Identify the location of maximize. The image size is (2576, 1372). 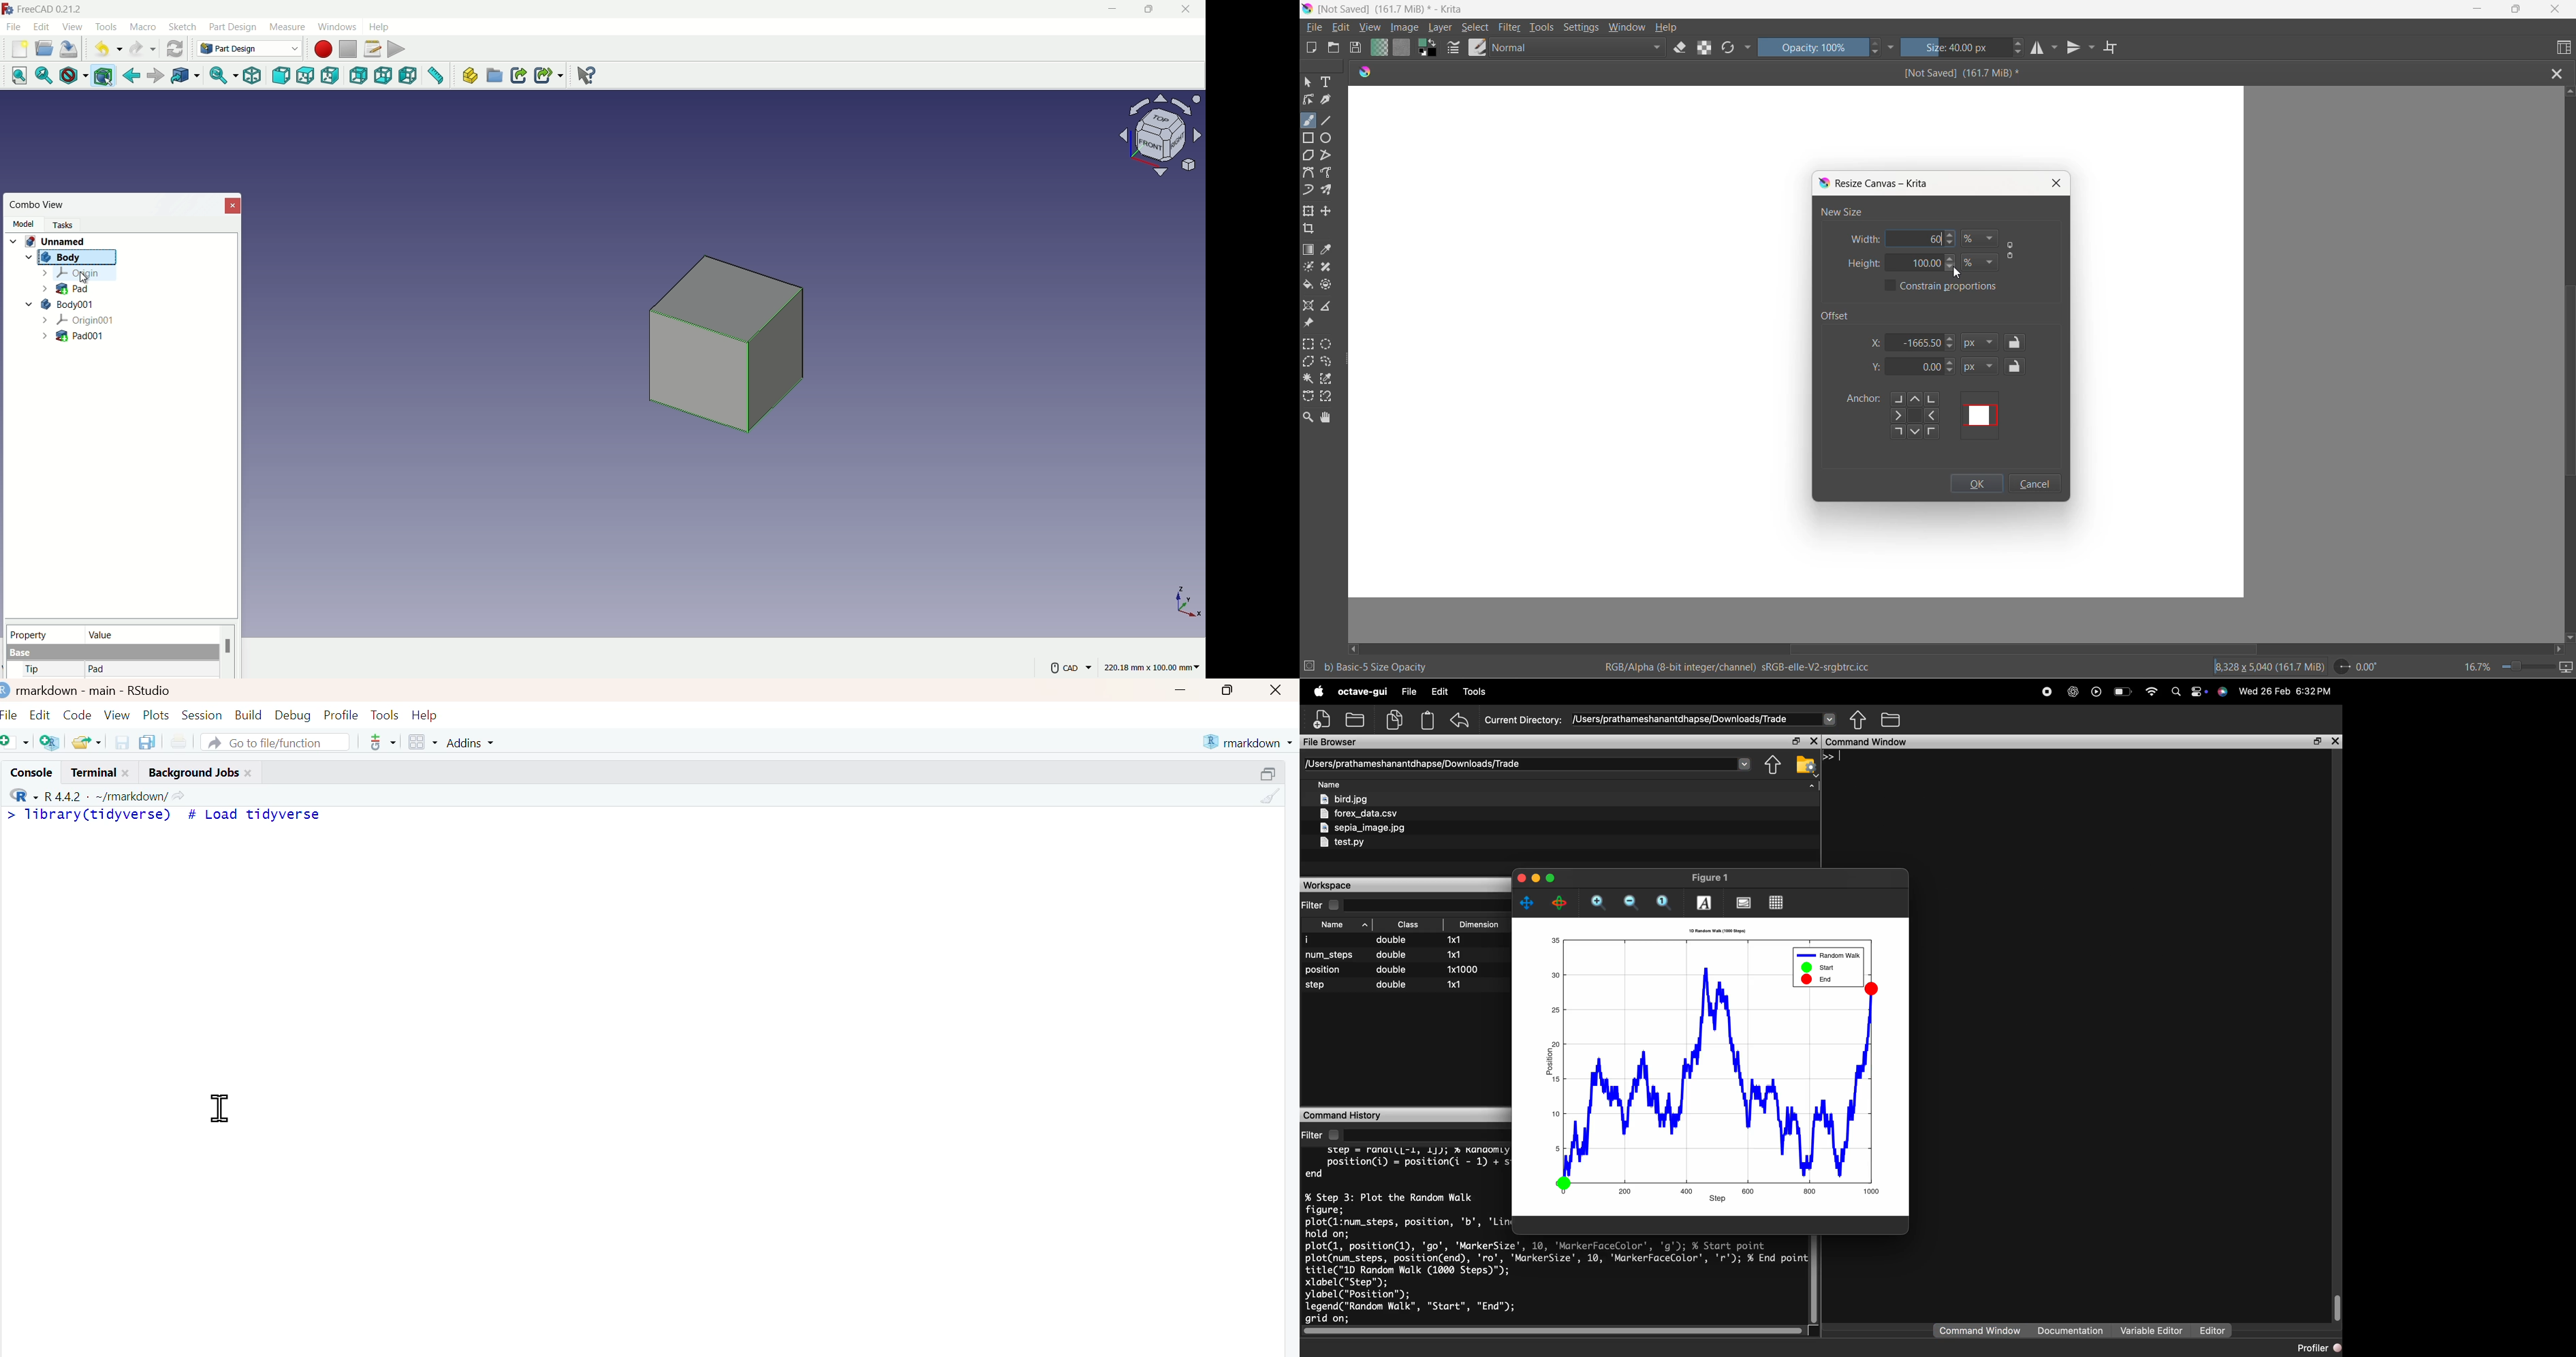
(2515, 9).